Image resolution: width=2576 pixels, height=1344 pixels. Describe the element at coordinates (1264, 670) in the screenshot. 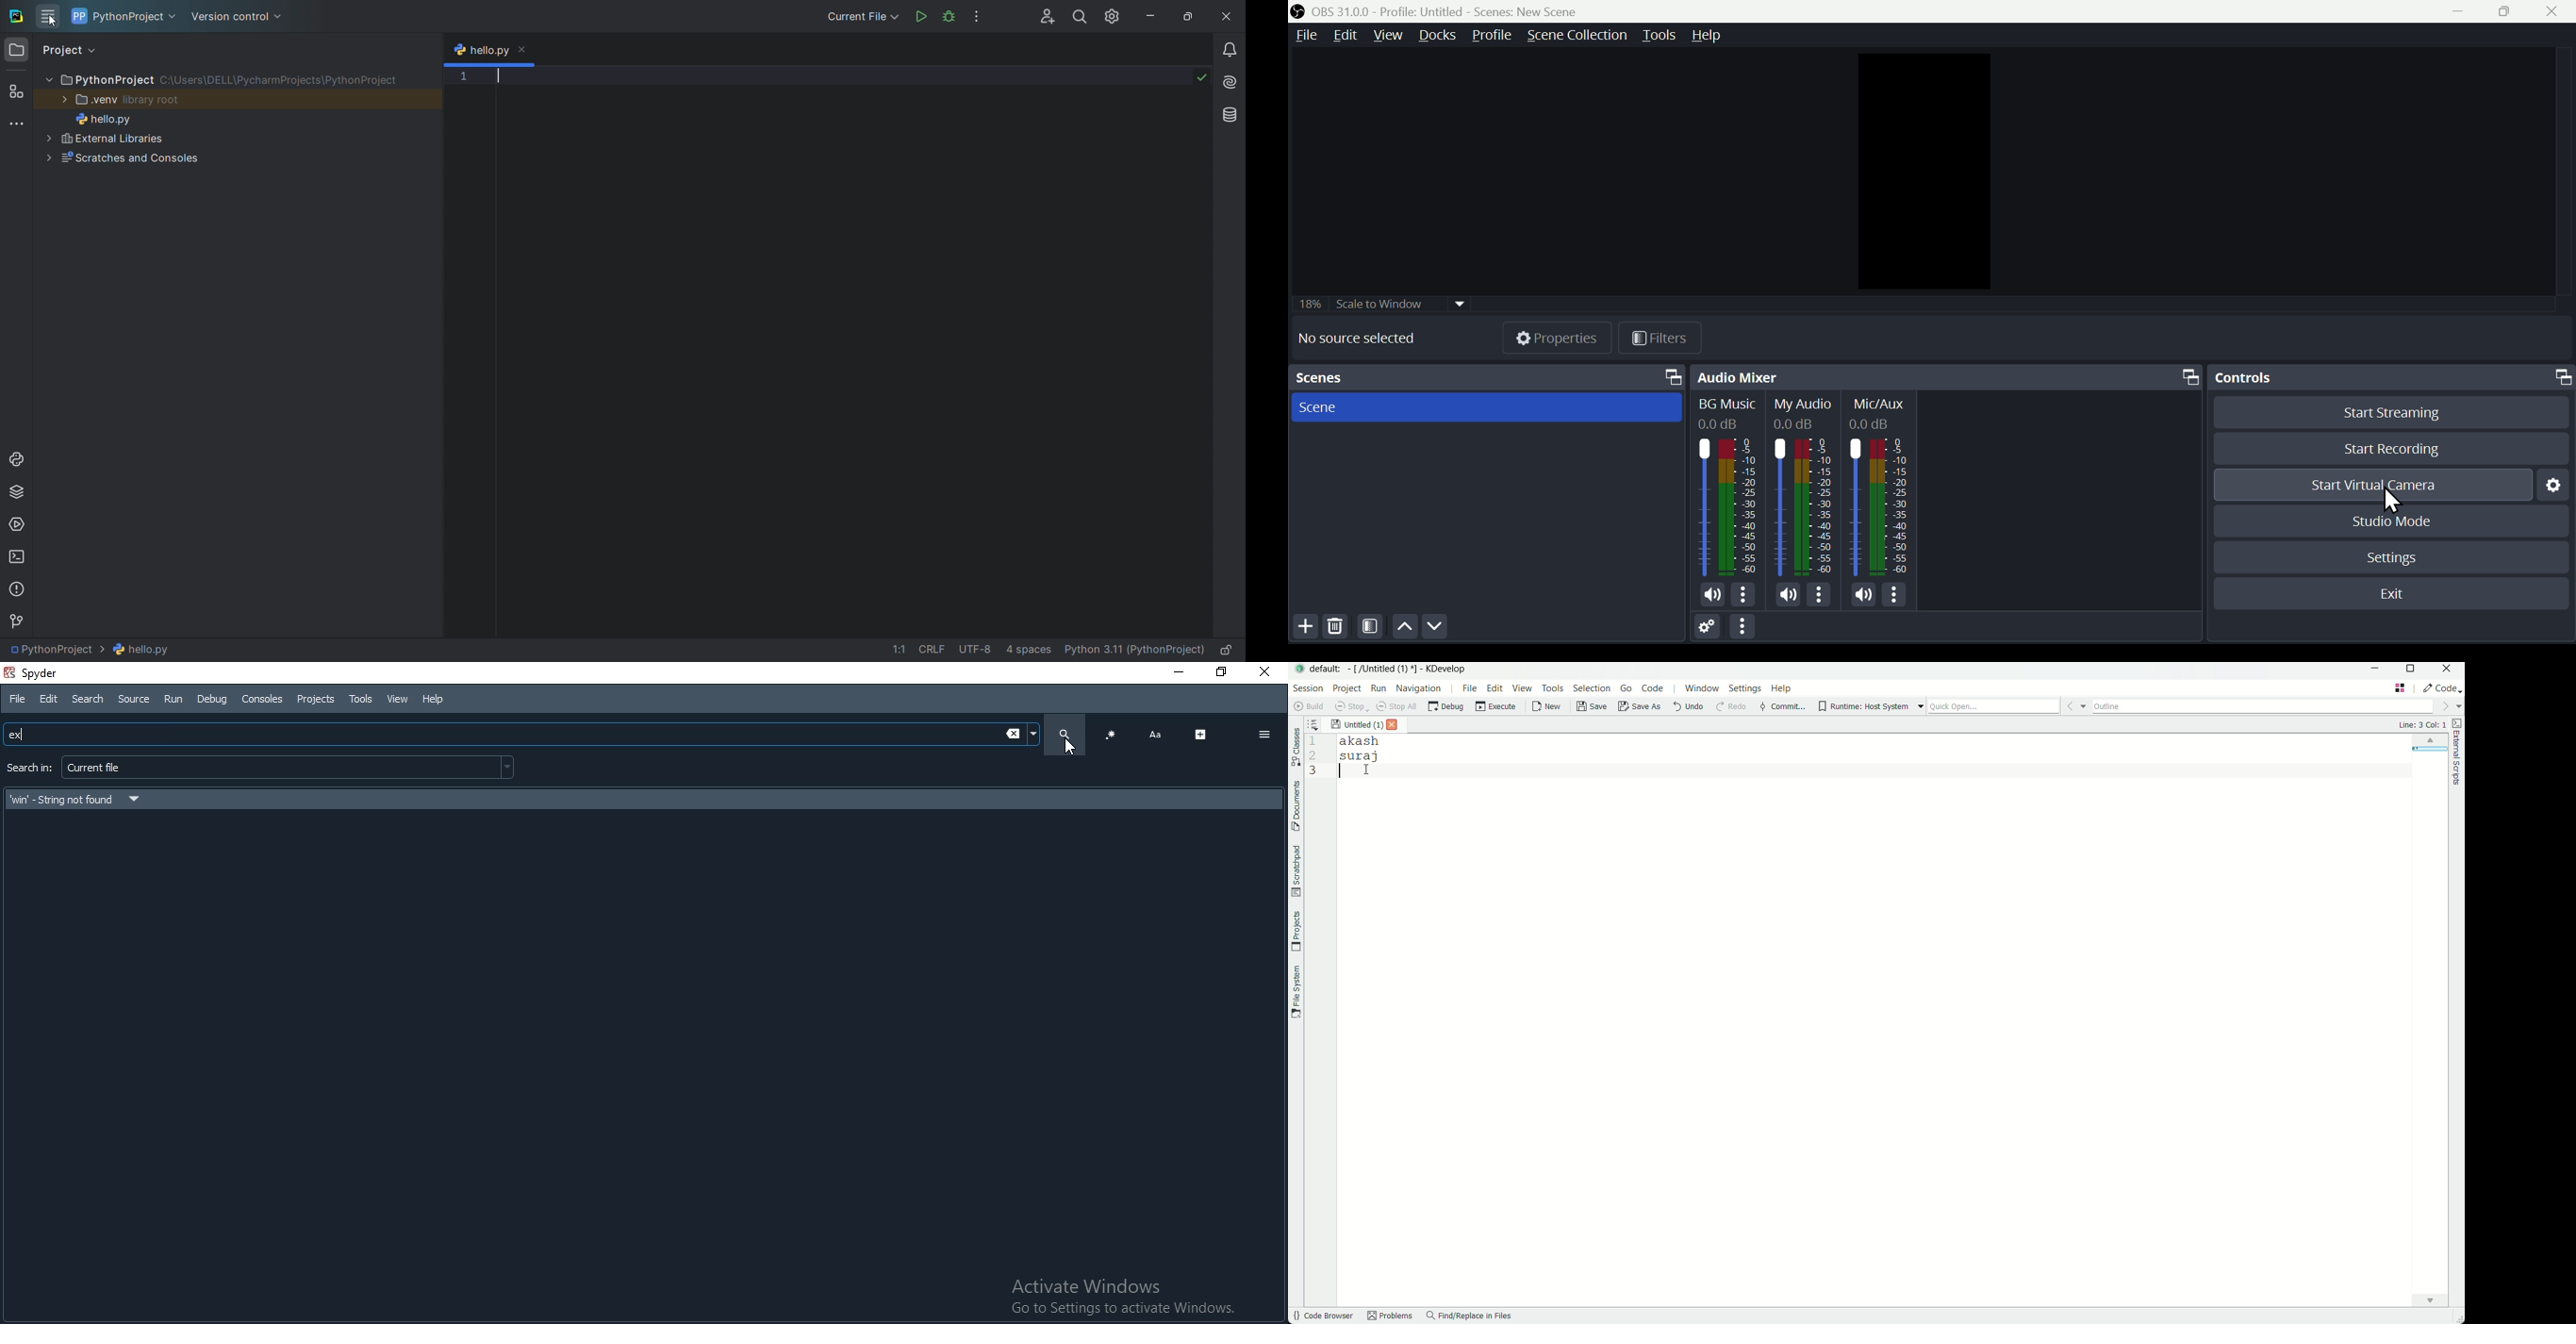

I see `Close` at that location.